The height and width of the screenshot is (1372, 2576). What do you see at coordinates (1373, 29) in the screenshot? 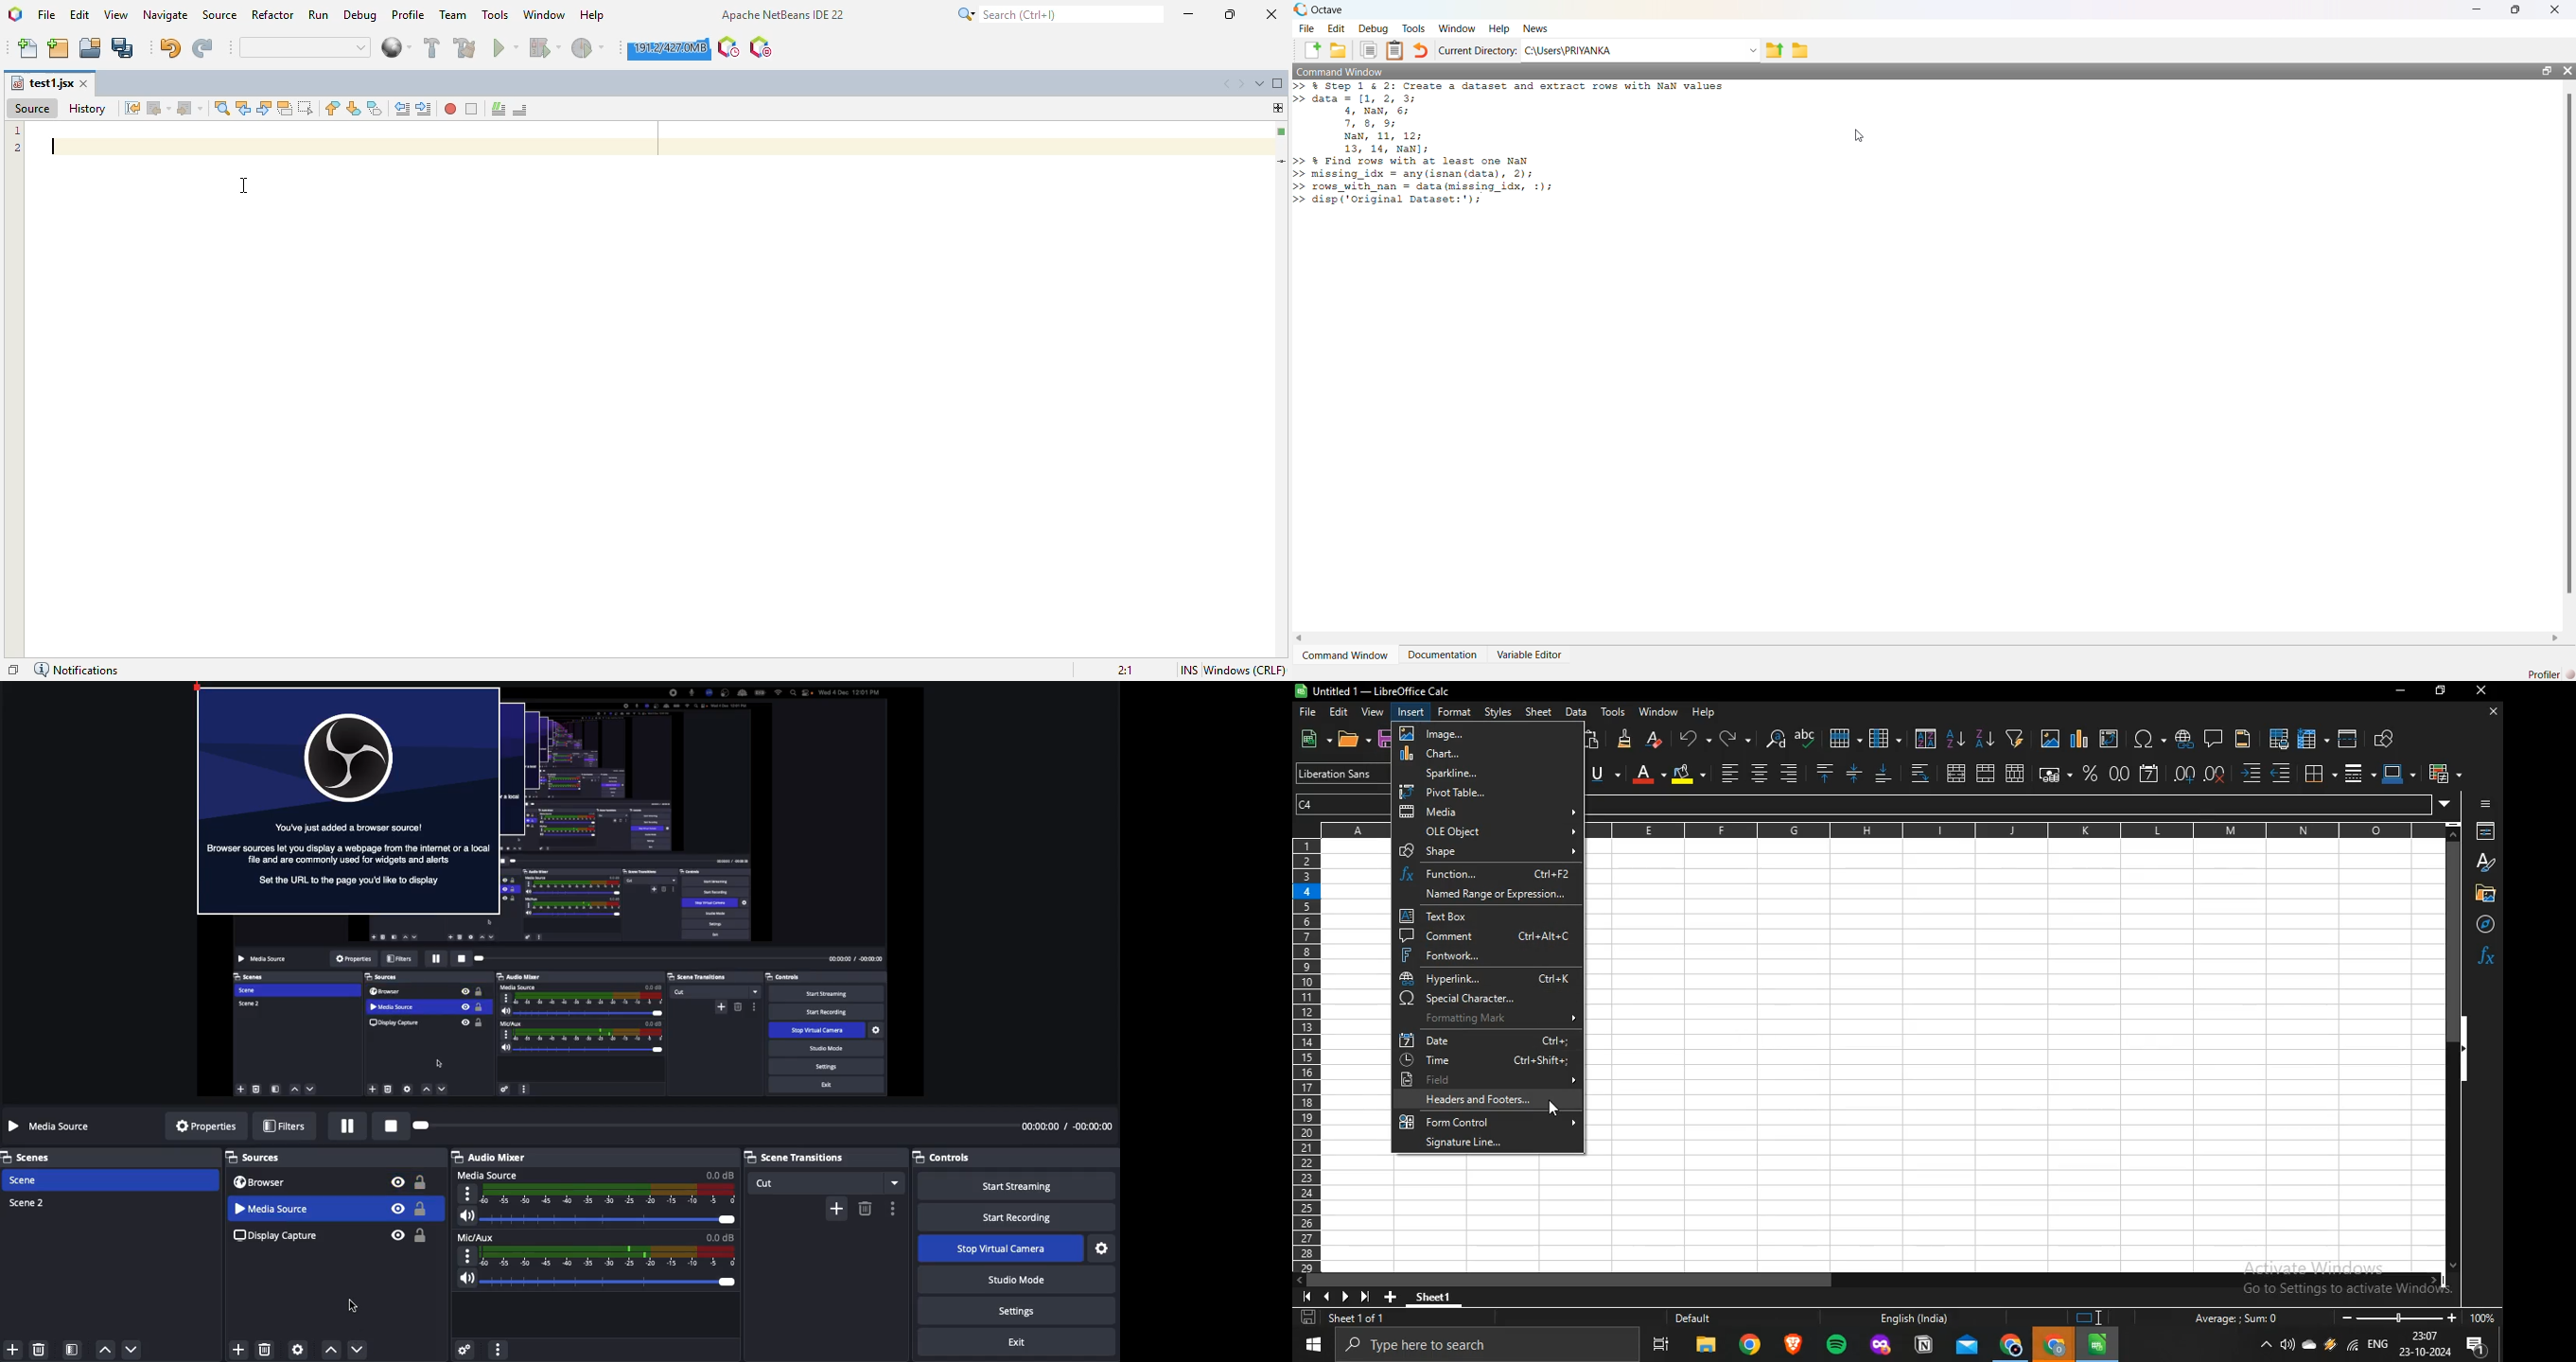
I see `Debug` at bounding box center [1373, 29].